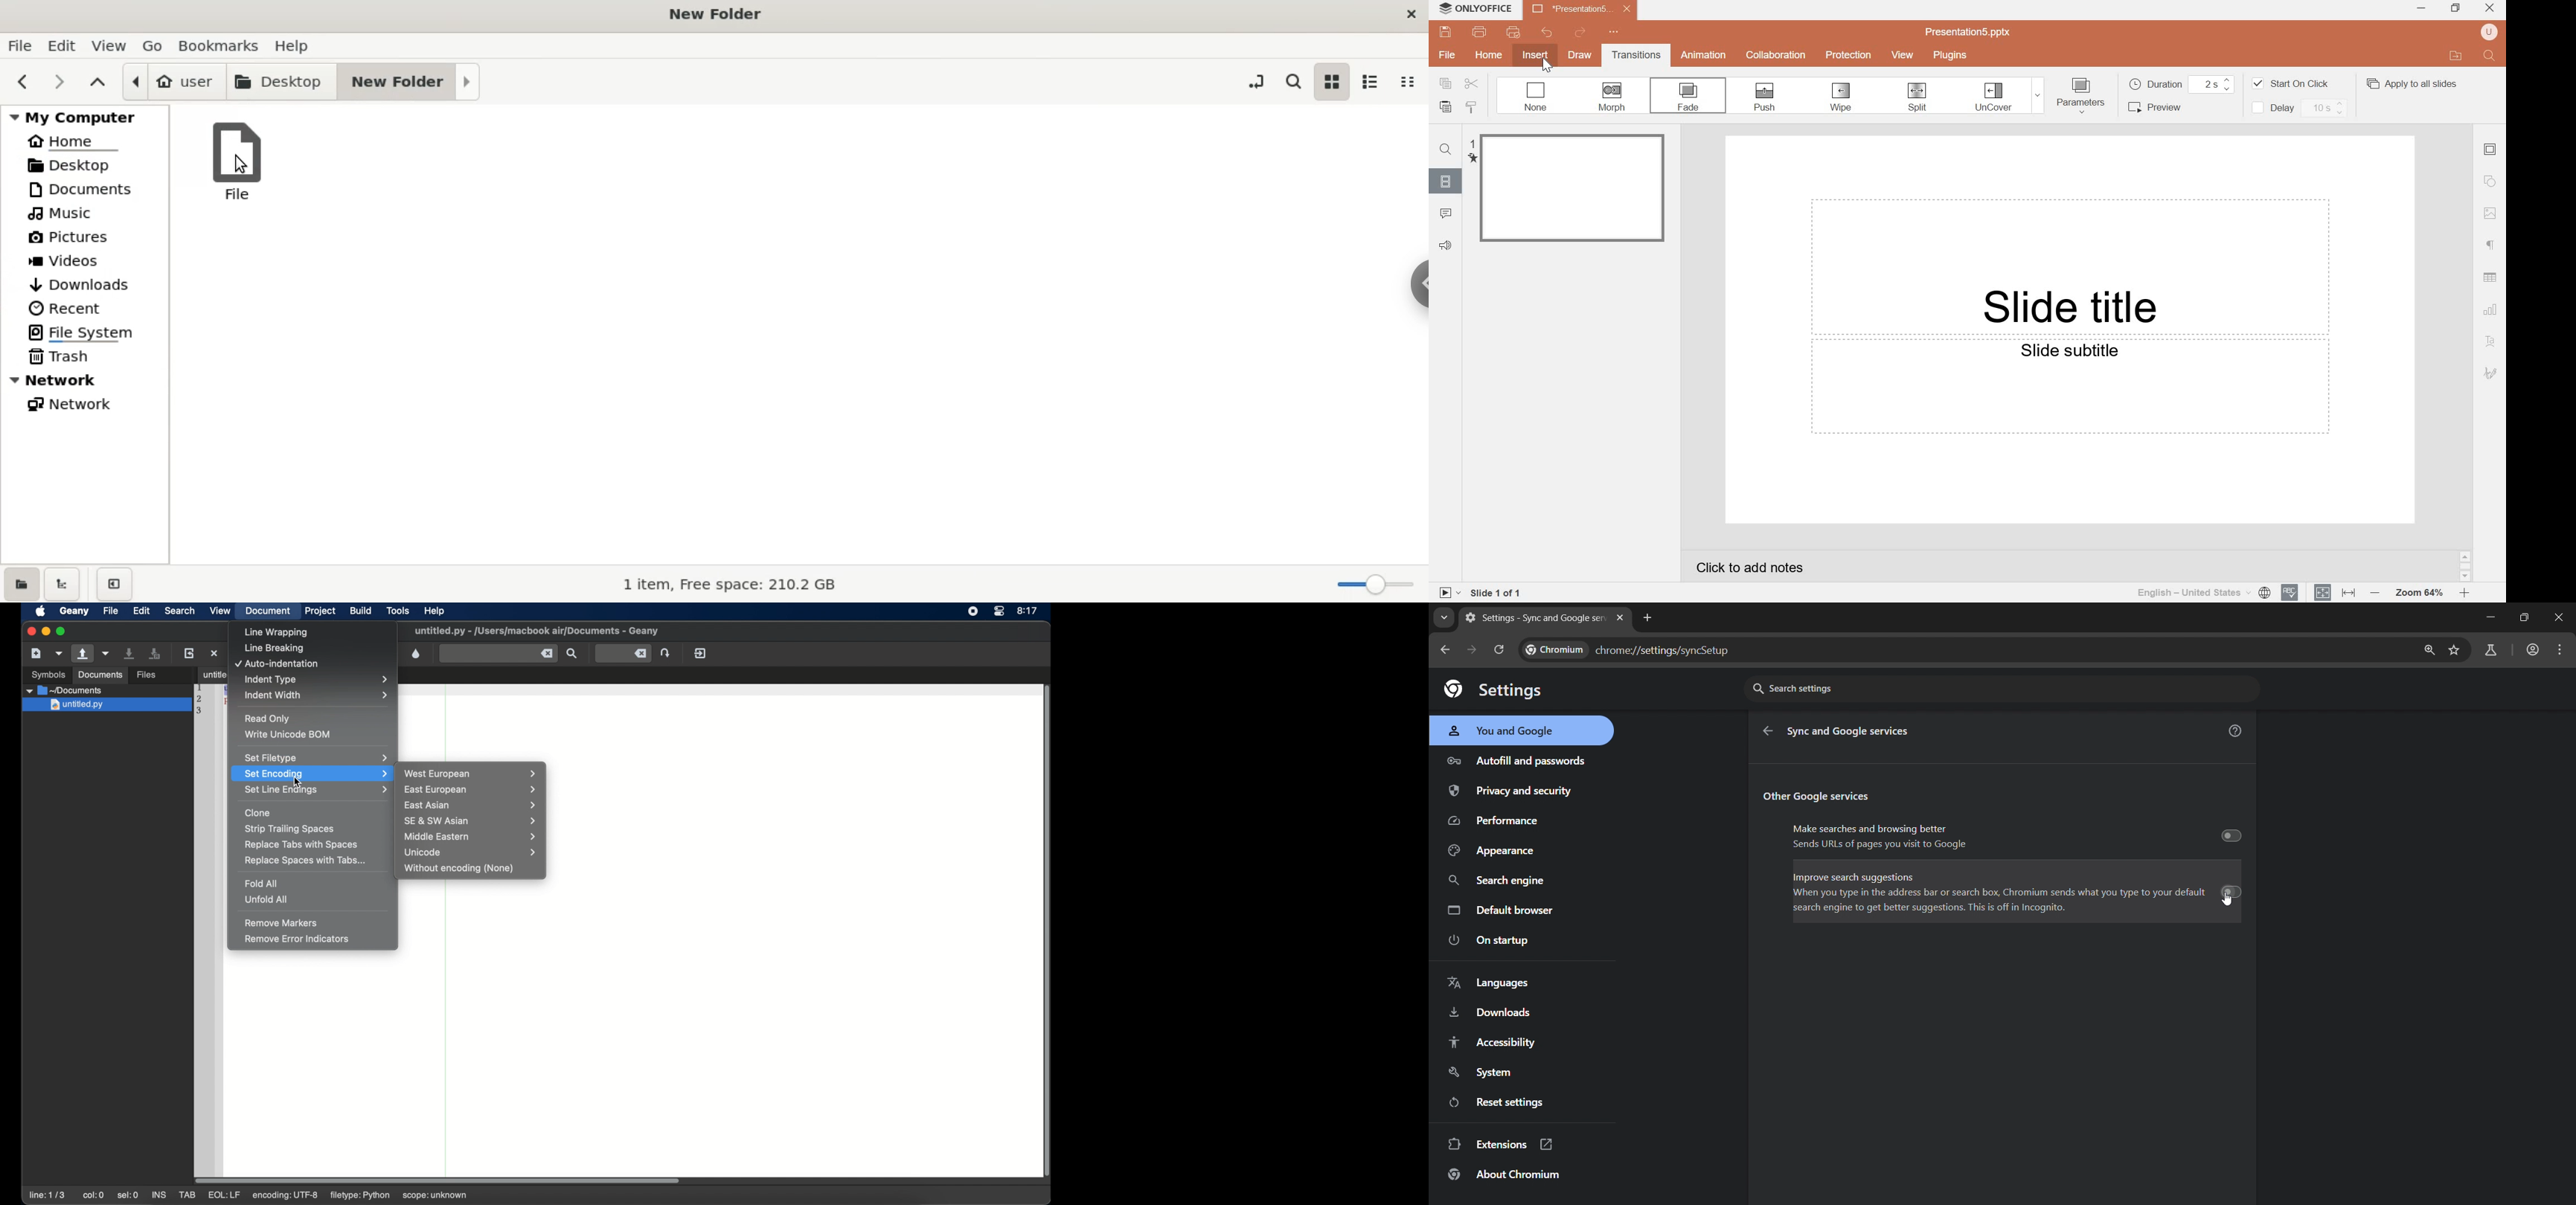 The height and width of the screenshot is (1232, 2576). I want to click on new tab, so click(1535, 619).